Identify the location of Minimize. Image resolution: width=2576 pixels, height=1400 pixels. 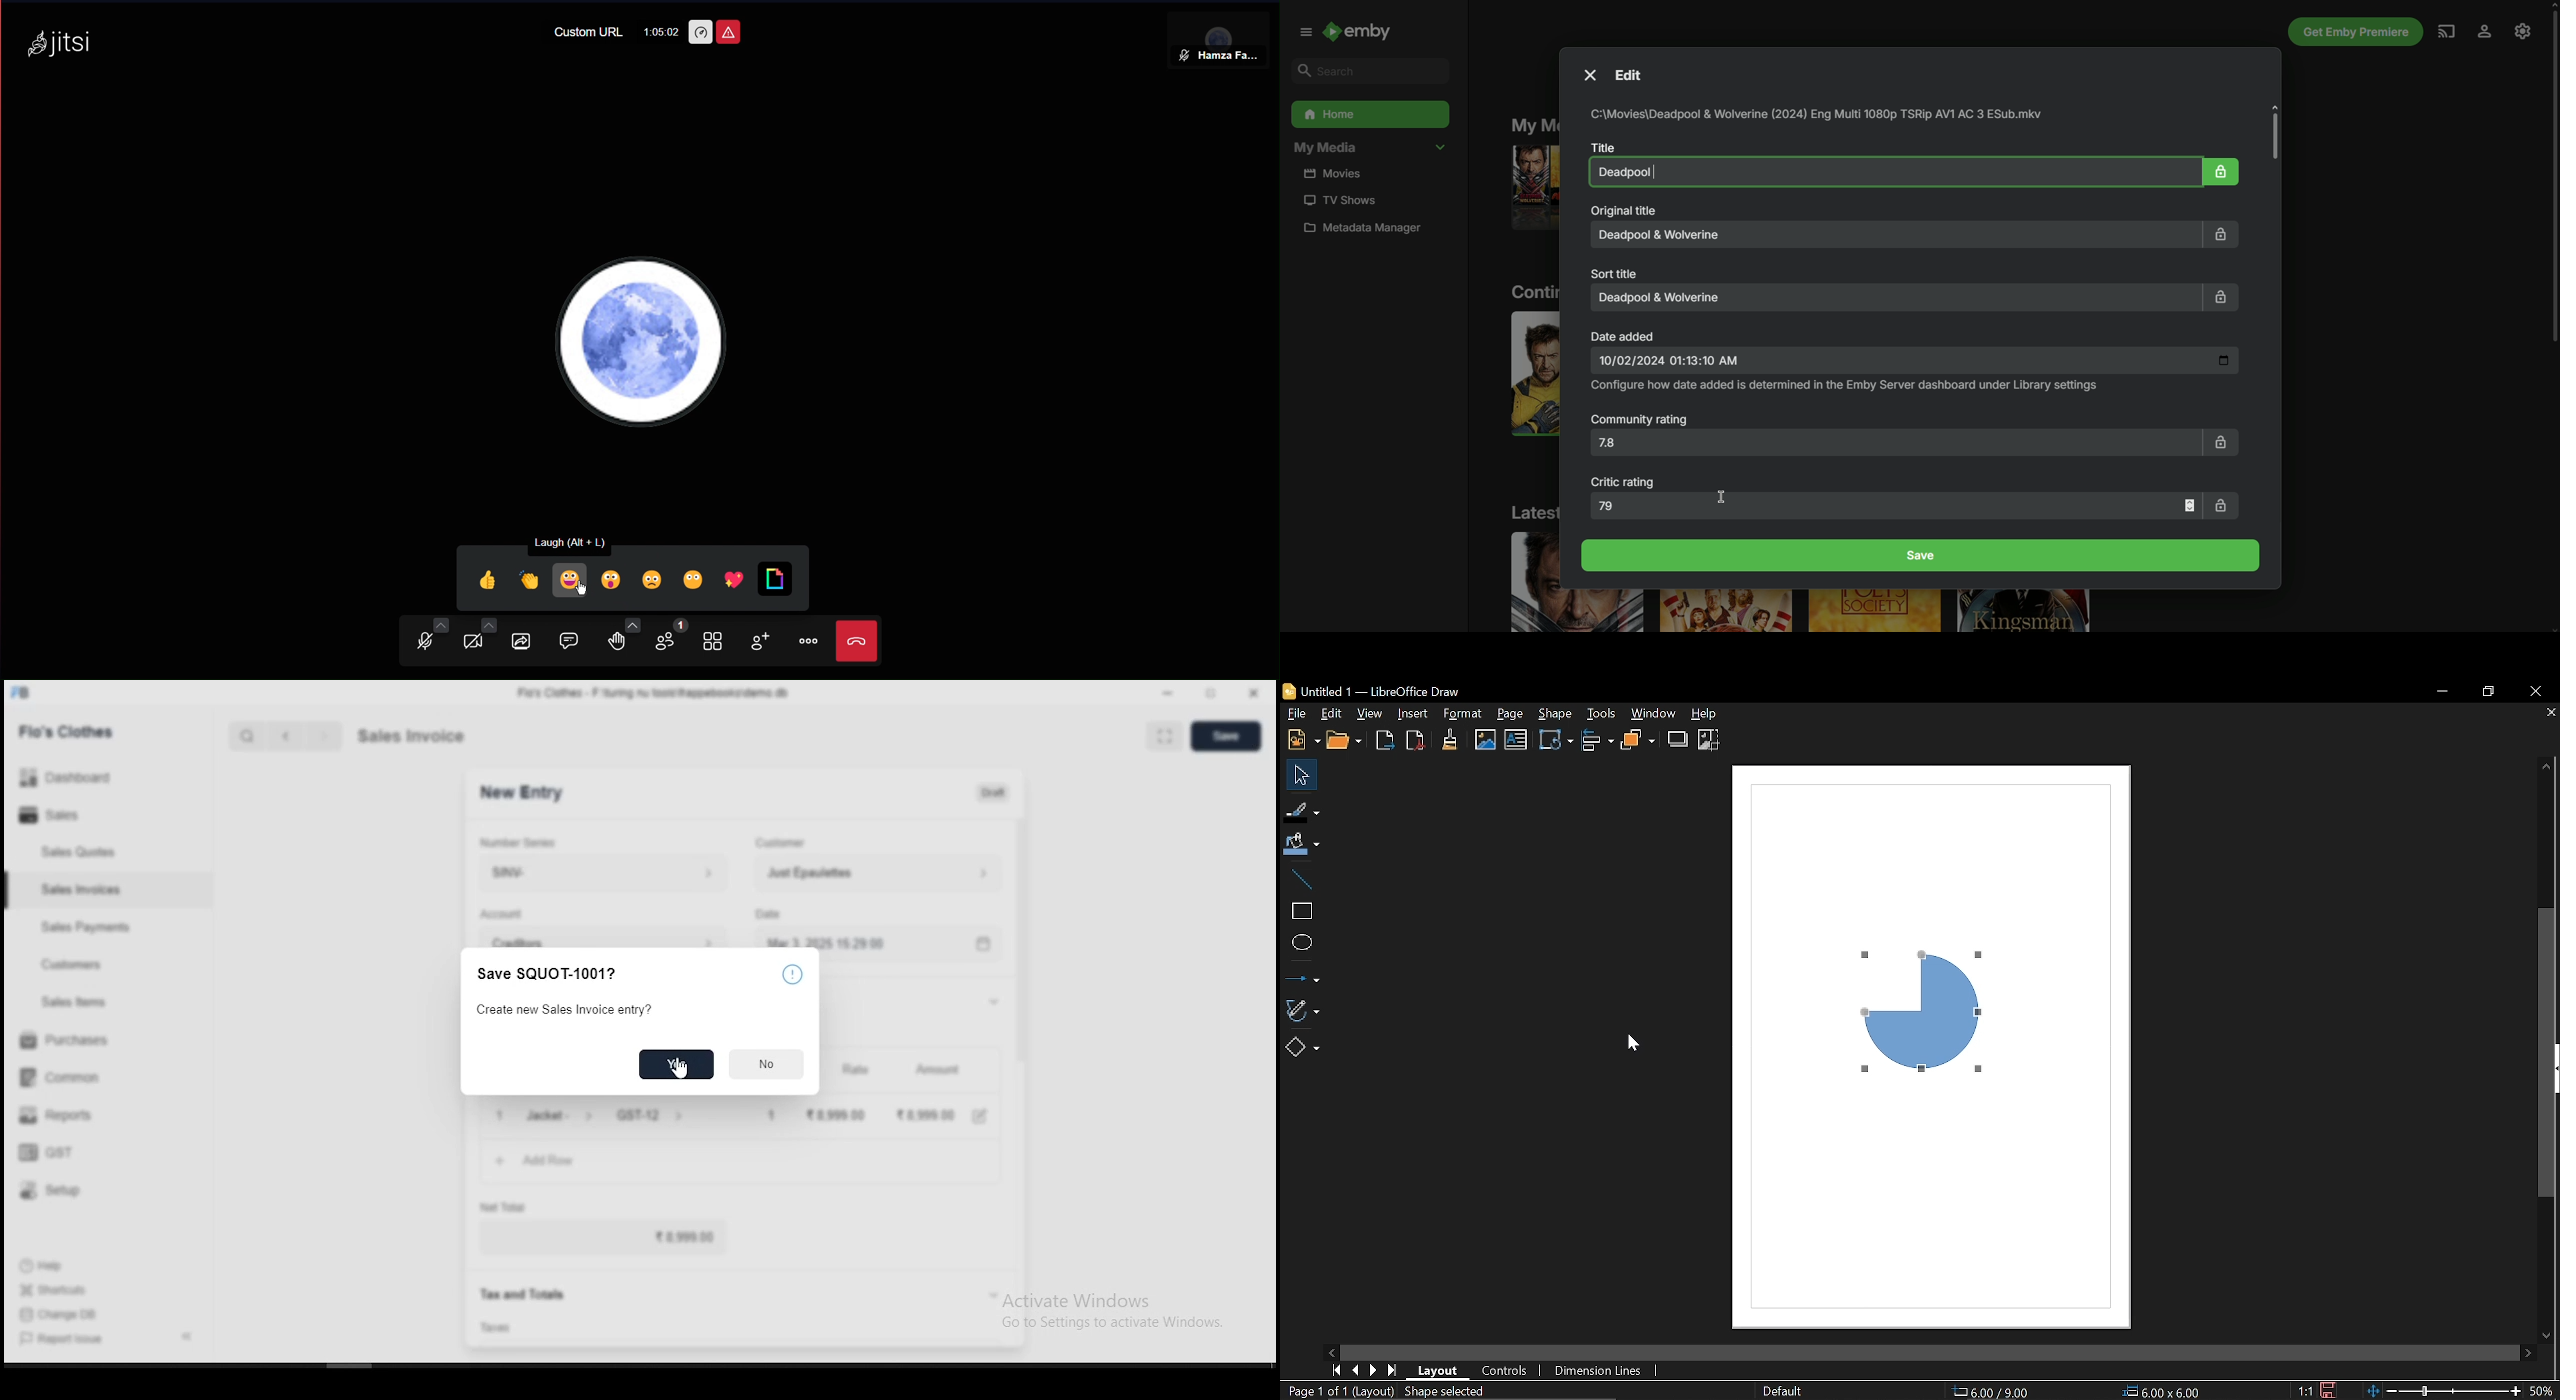
(2442, 693).